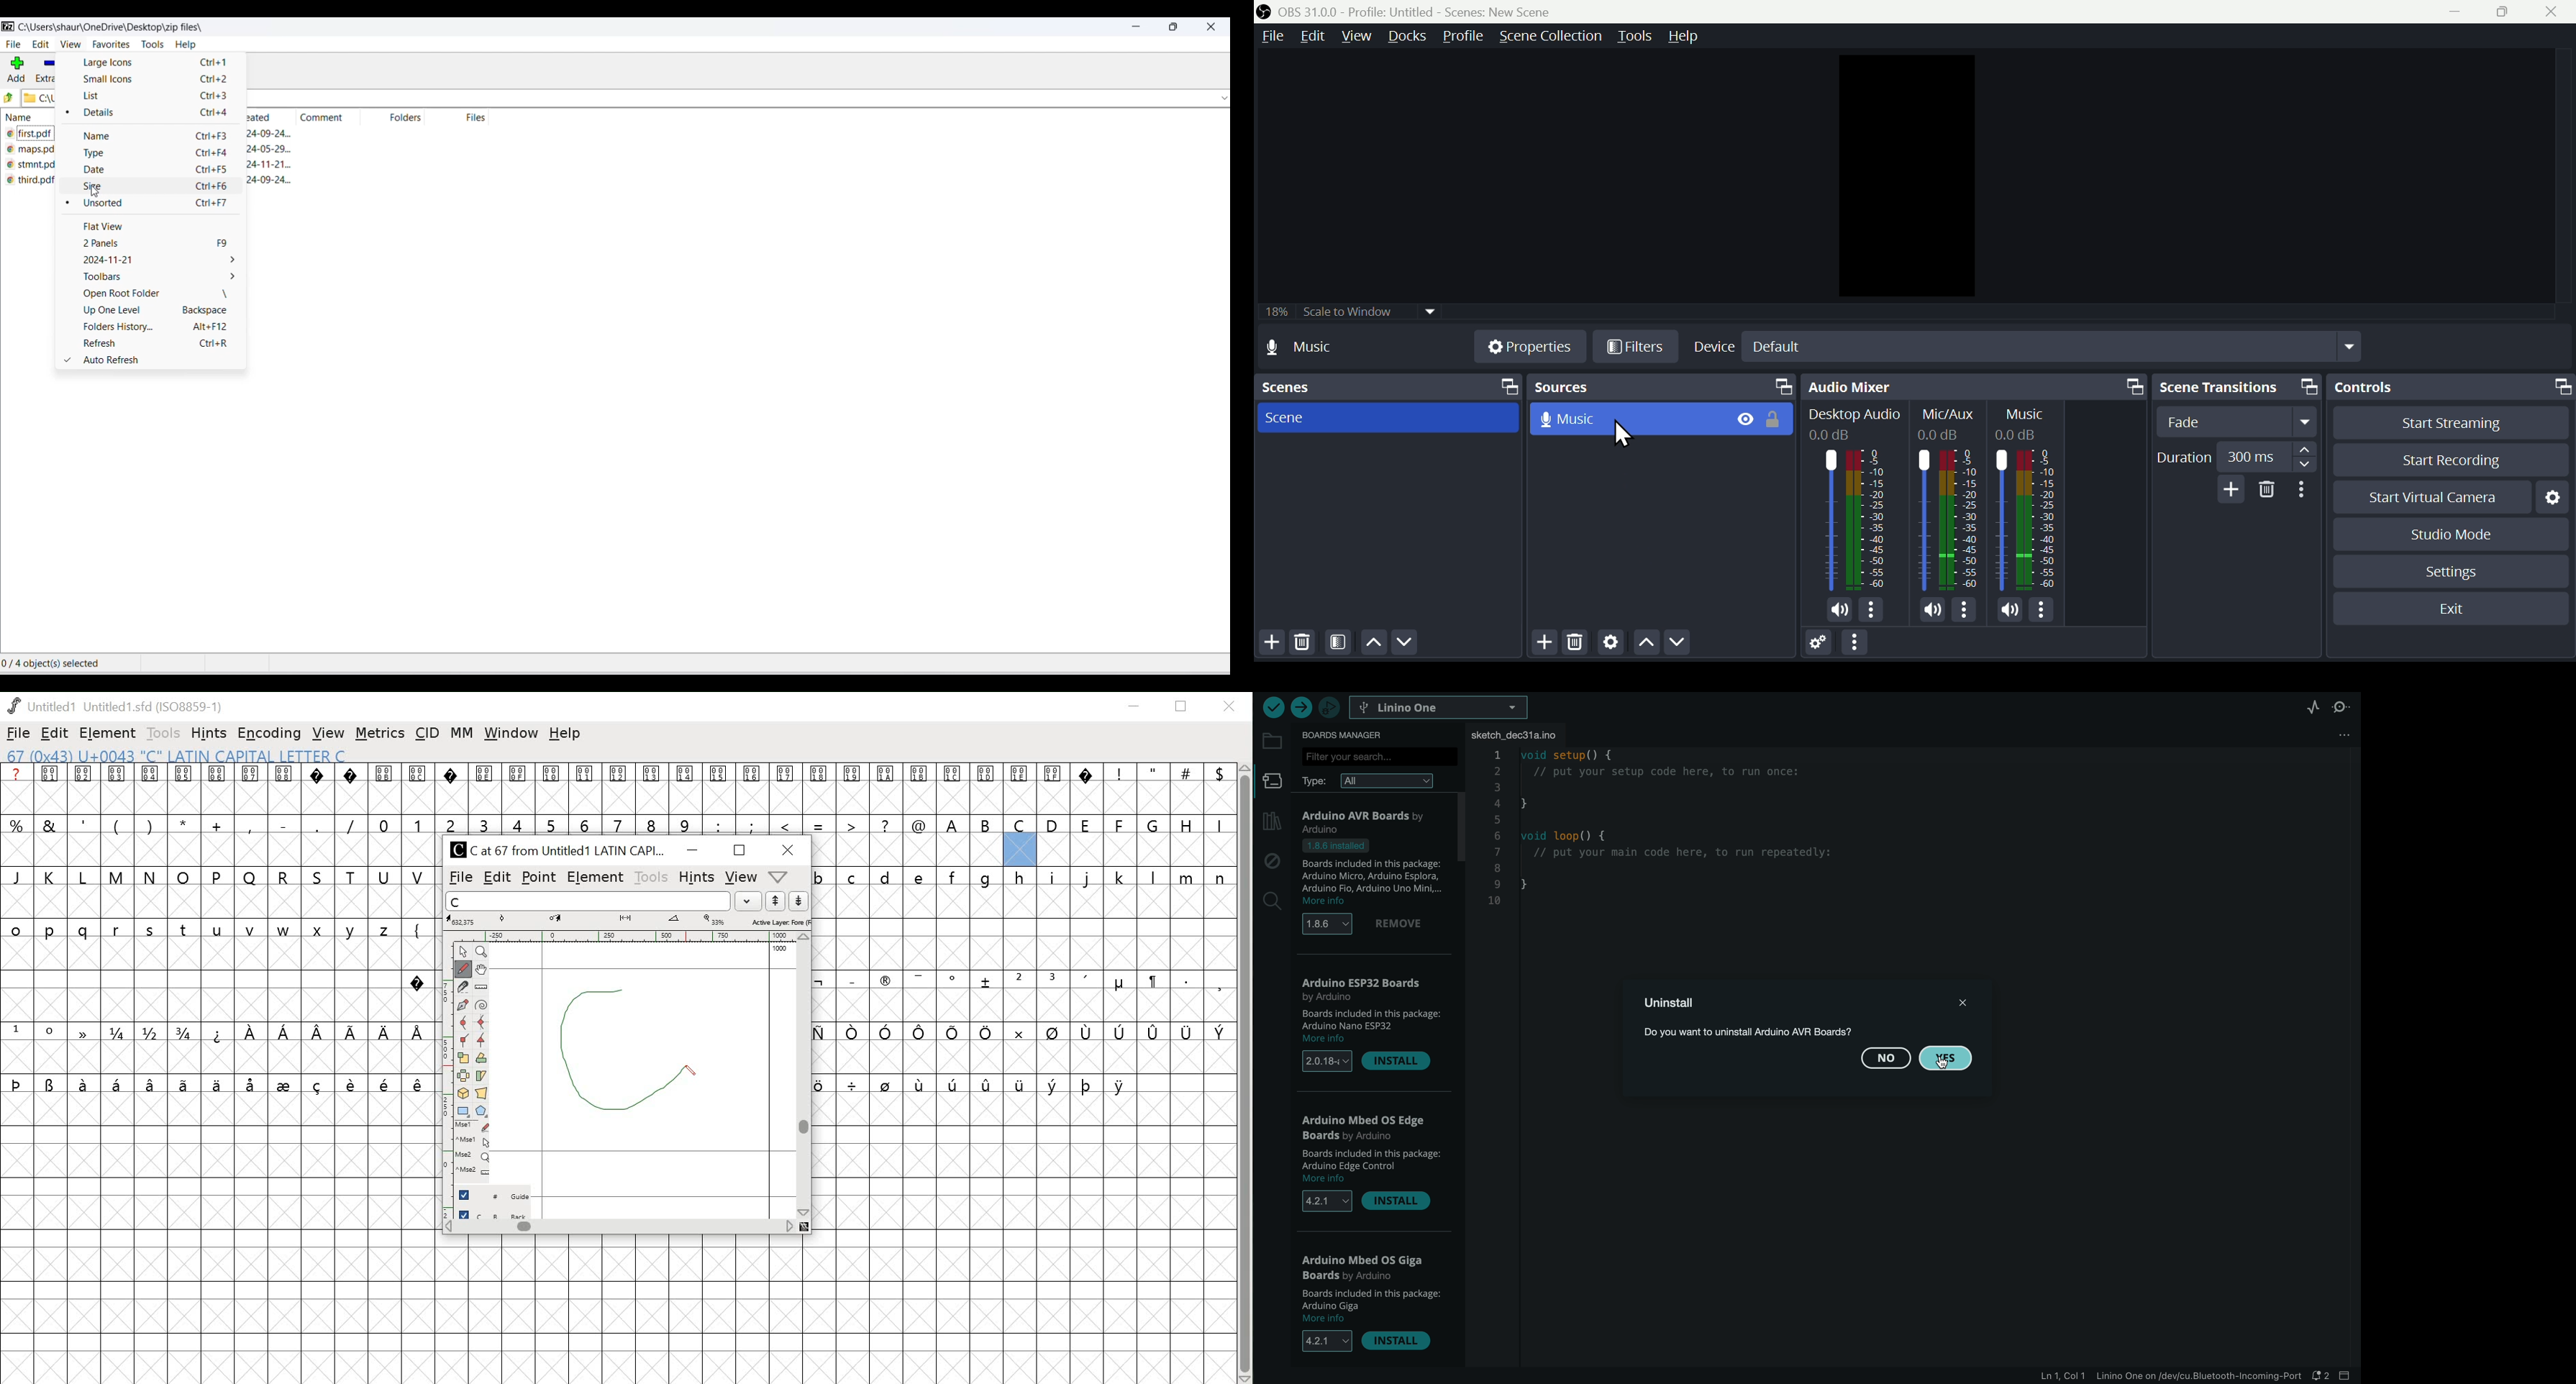 Image resolution: width=2576 pixels, height=1400 pixels. Describe the element at coordinates (1645, 644) in the screenshot. I see `Move up` at that location.